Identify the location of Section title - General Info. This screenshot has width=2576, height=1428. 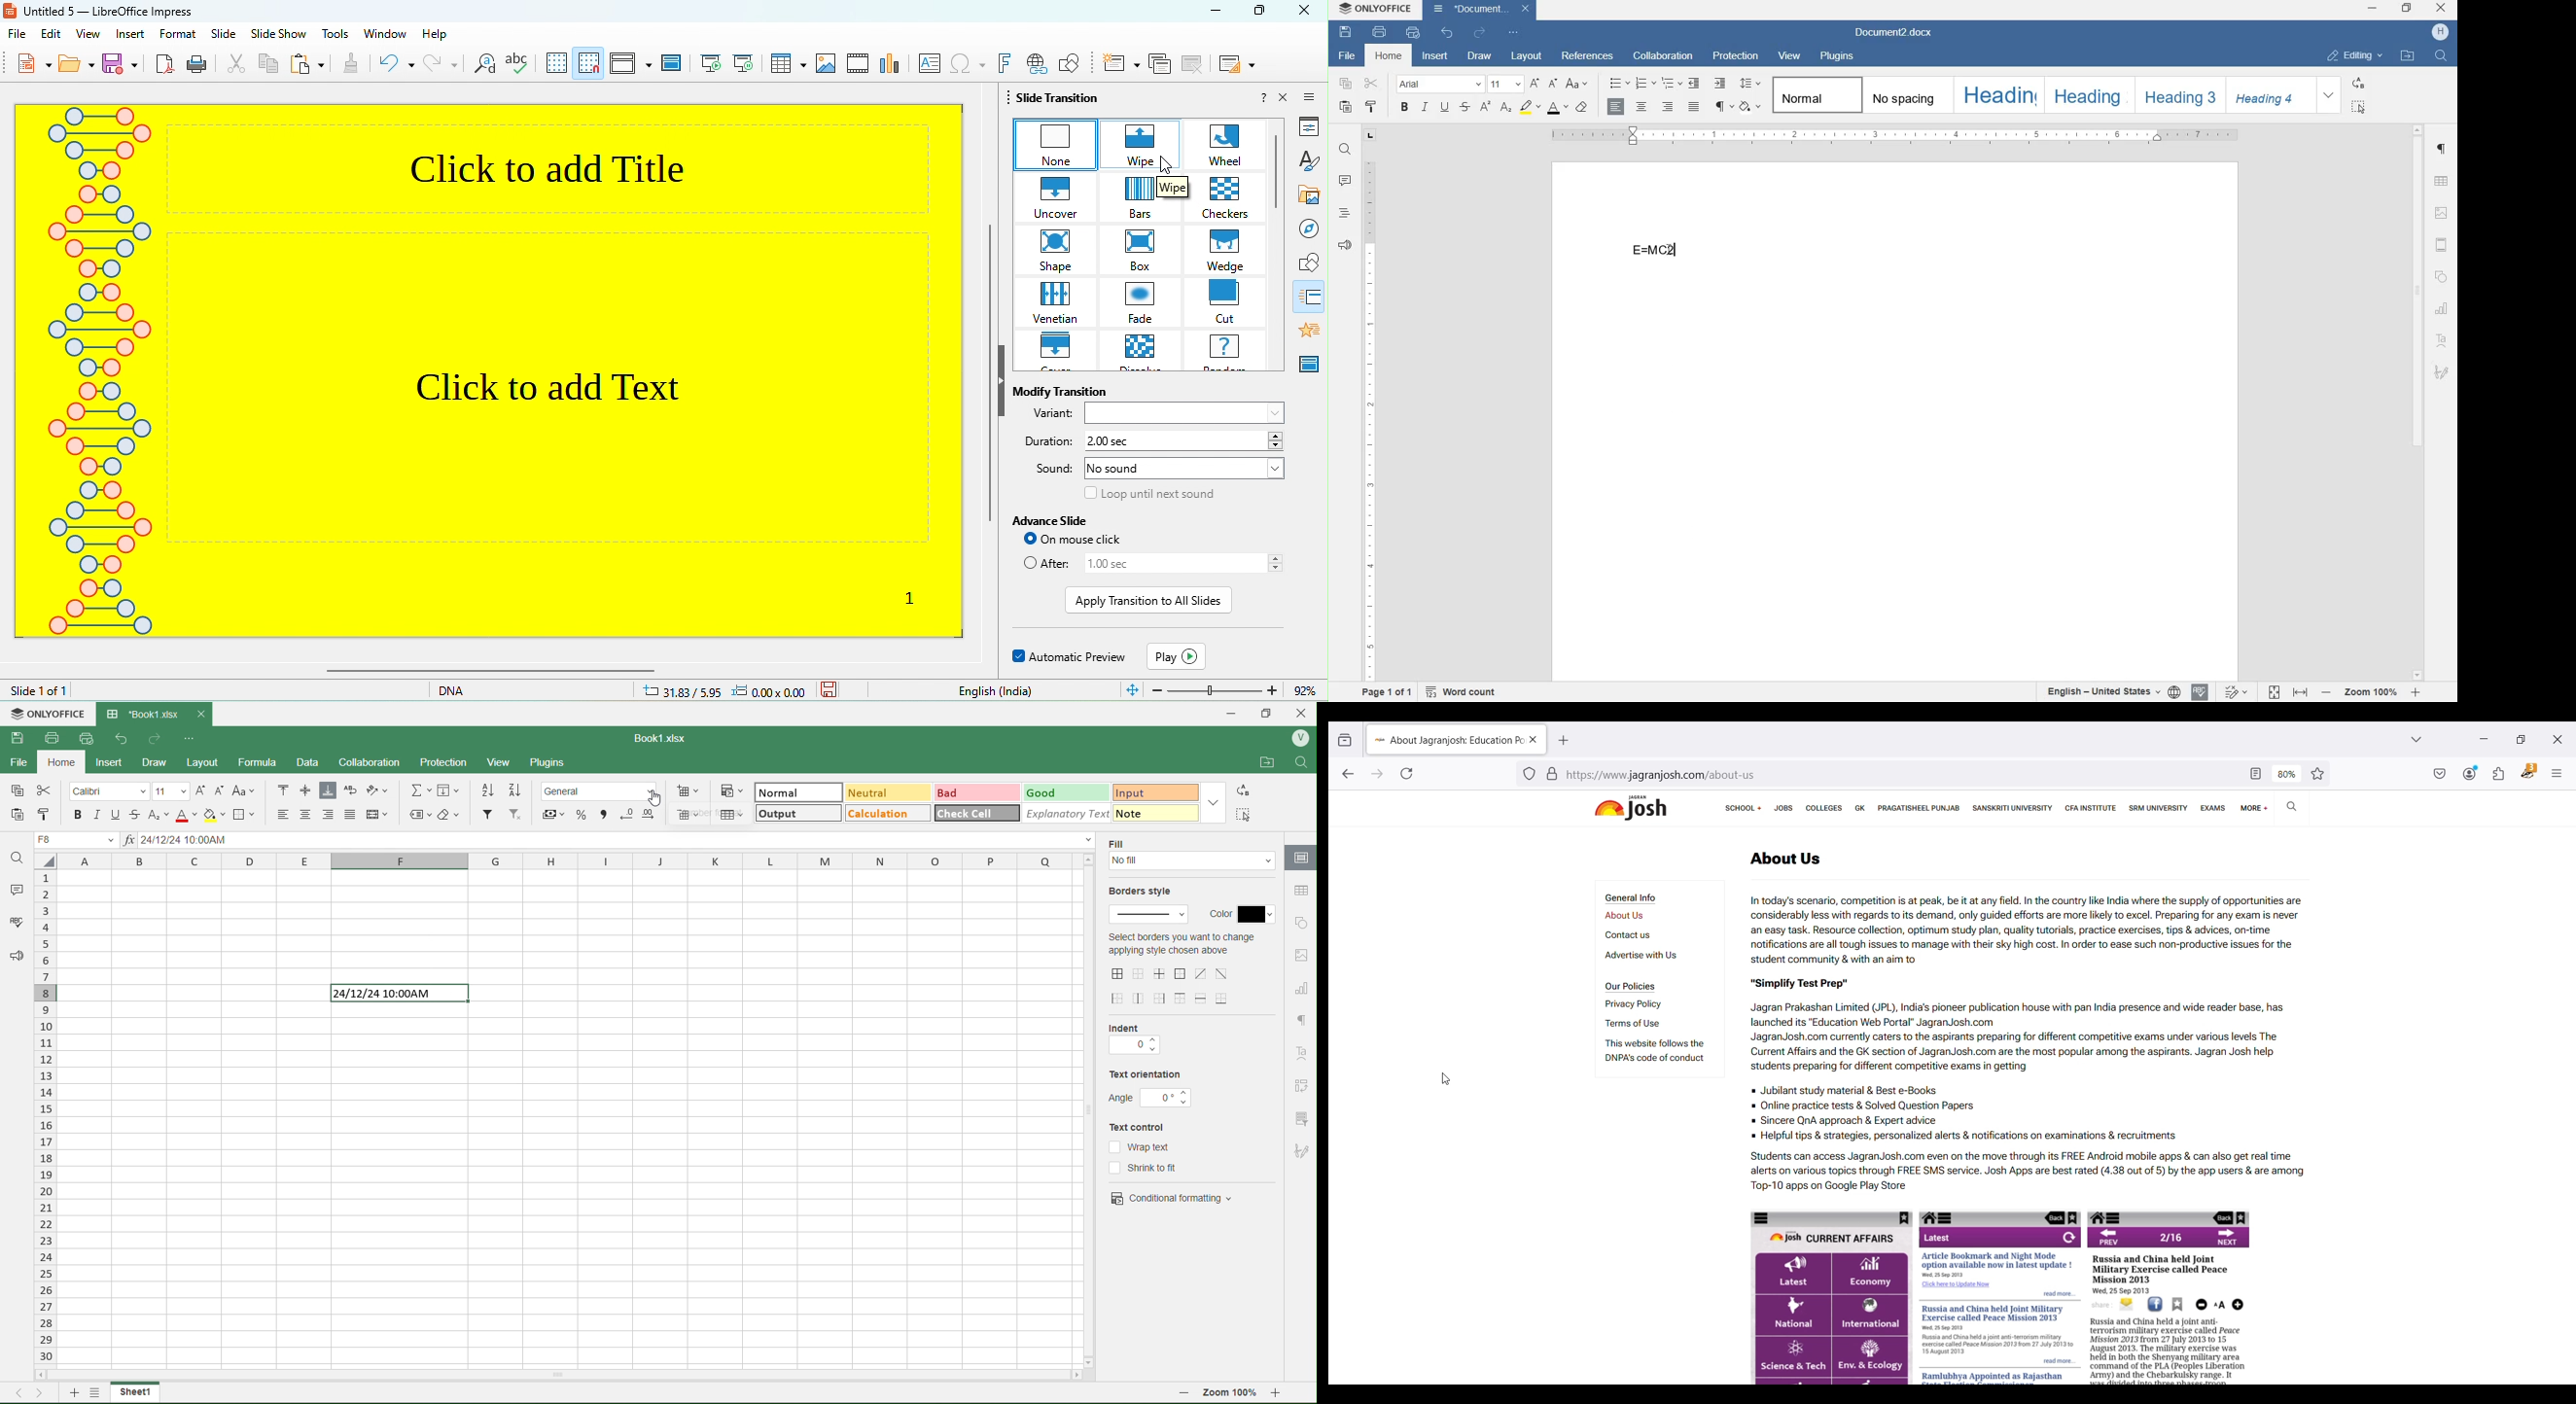
(1630, 898).